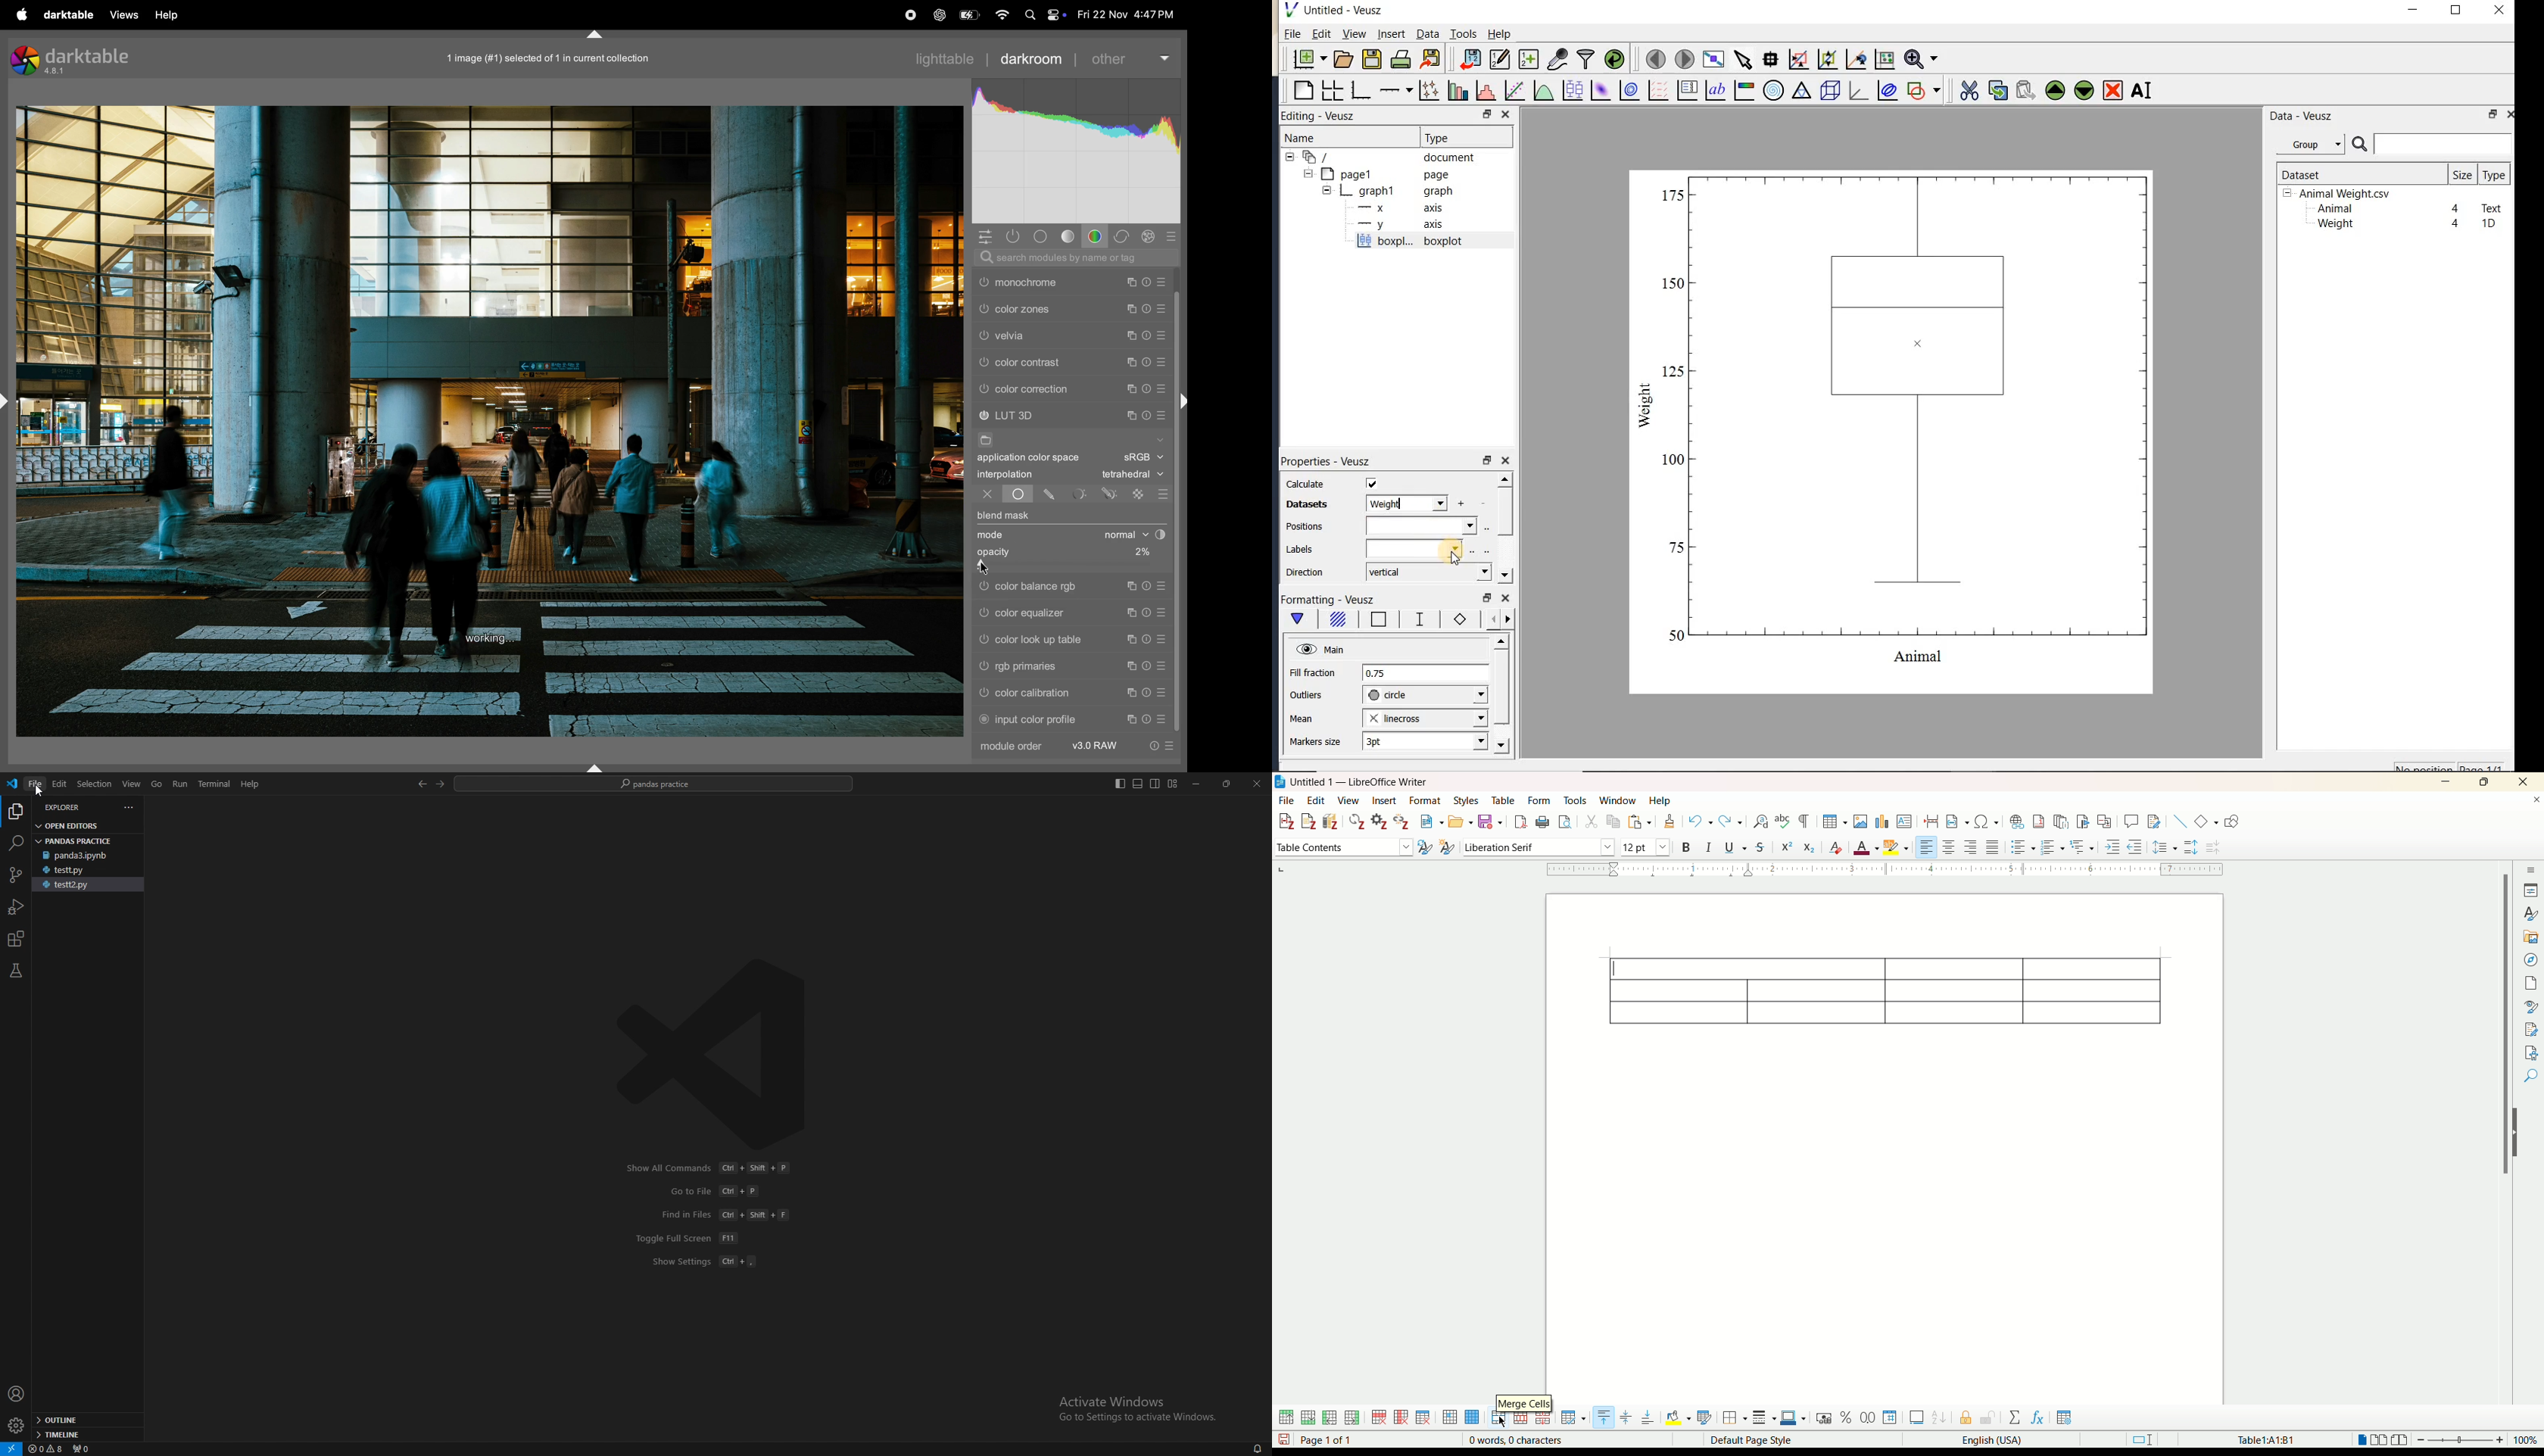 The width and height of the screenshot is (2548, 1456). What do you see at coordinates (1957, 821) in the screenshot?
I see `insert field` at bounding box center [1957, 821].